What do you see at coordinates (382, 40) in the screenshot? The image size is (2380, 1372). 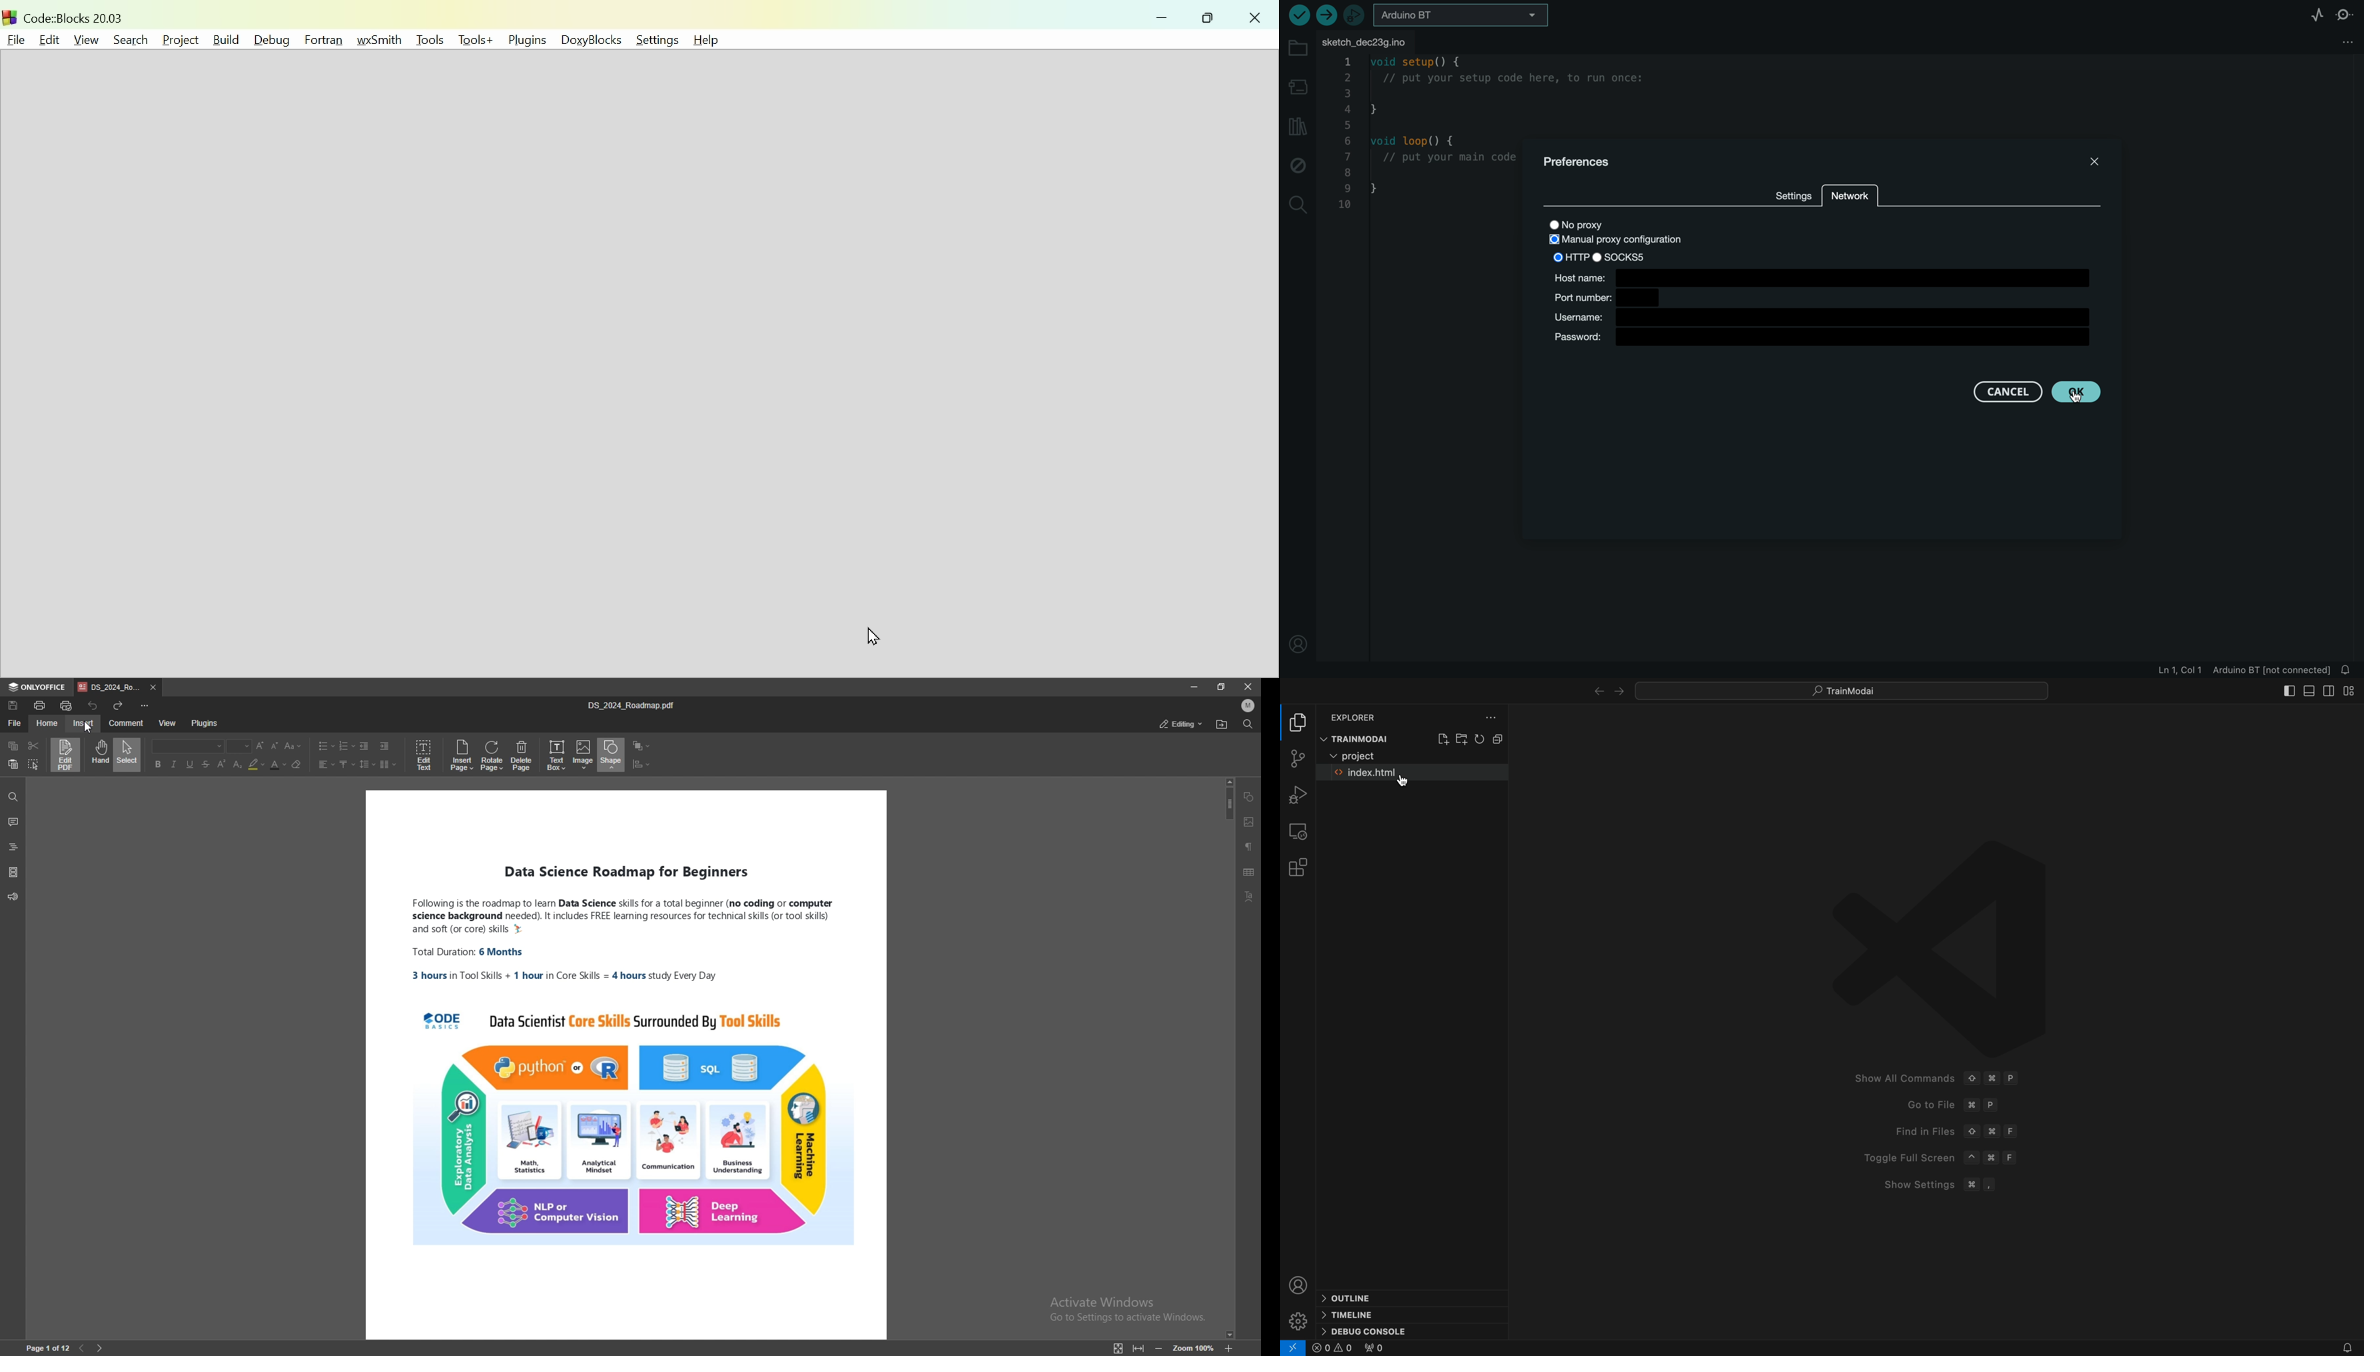 I see `Wxesmith` at bounding box center [382, 40].